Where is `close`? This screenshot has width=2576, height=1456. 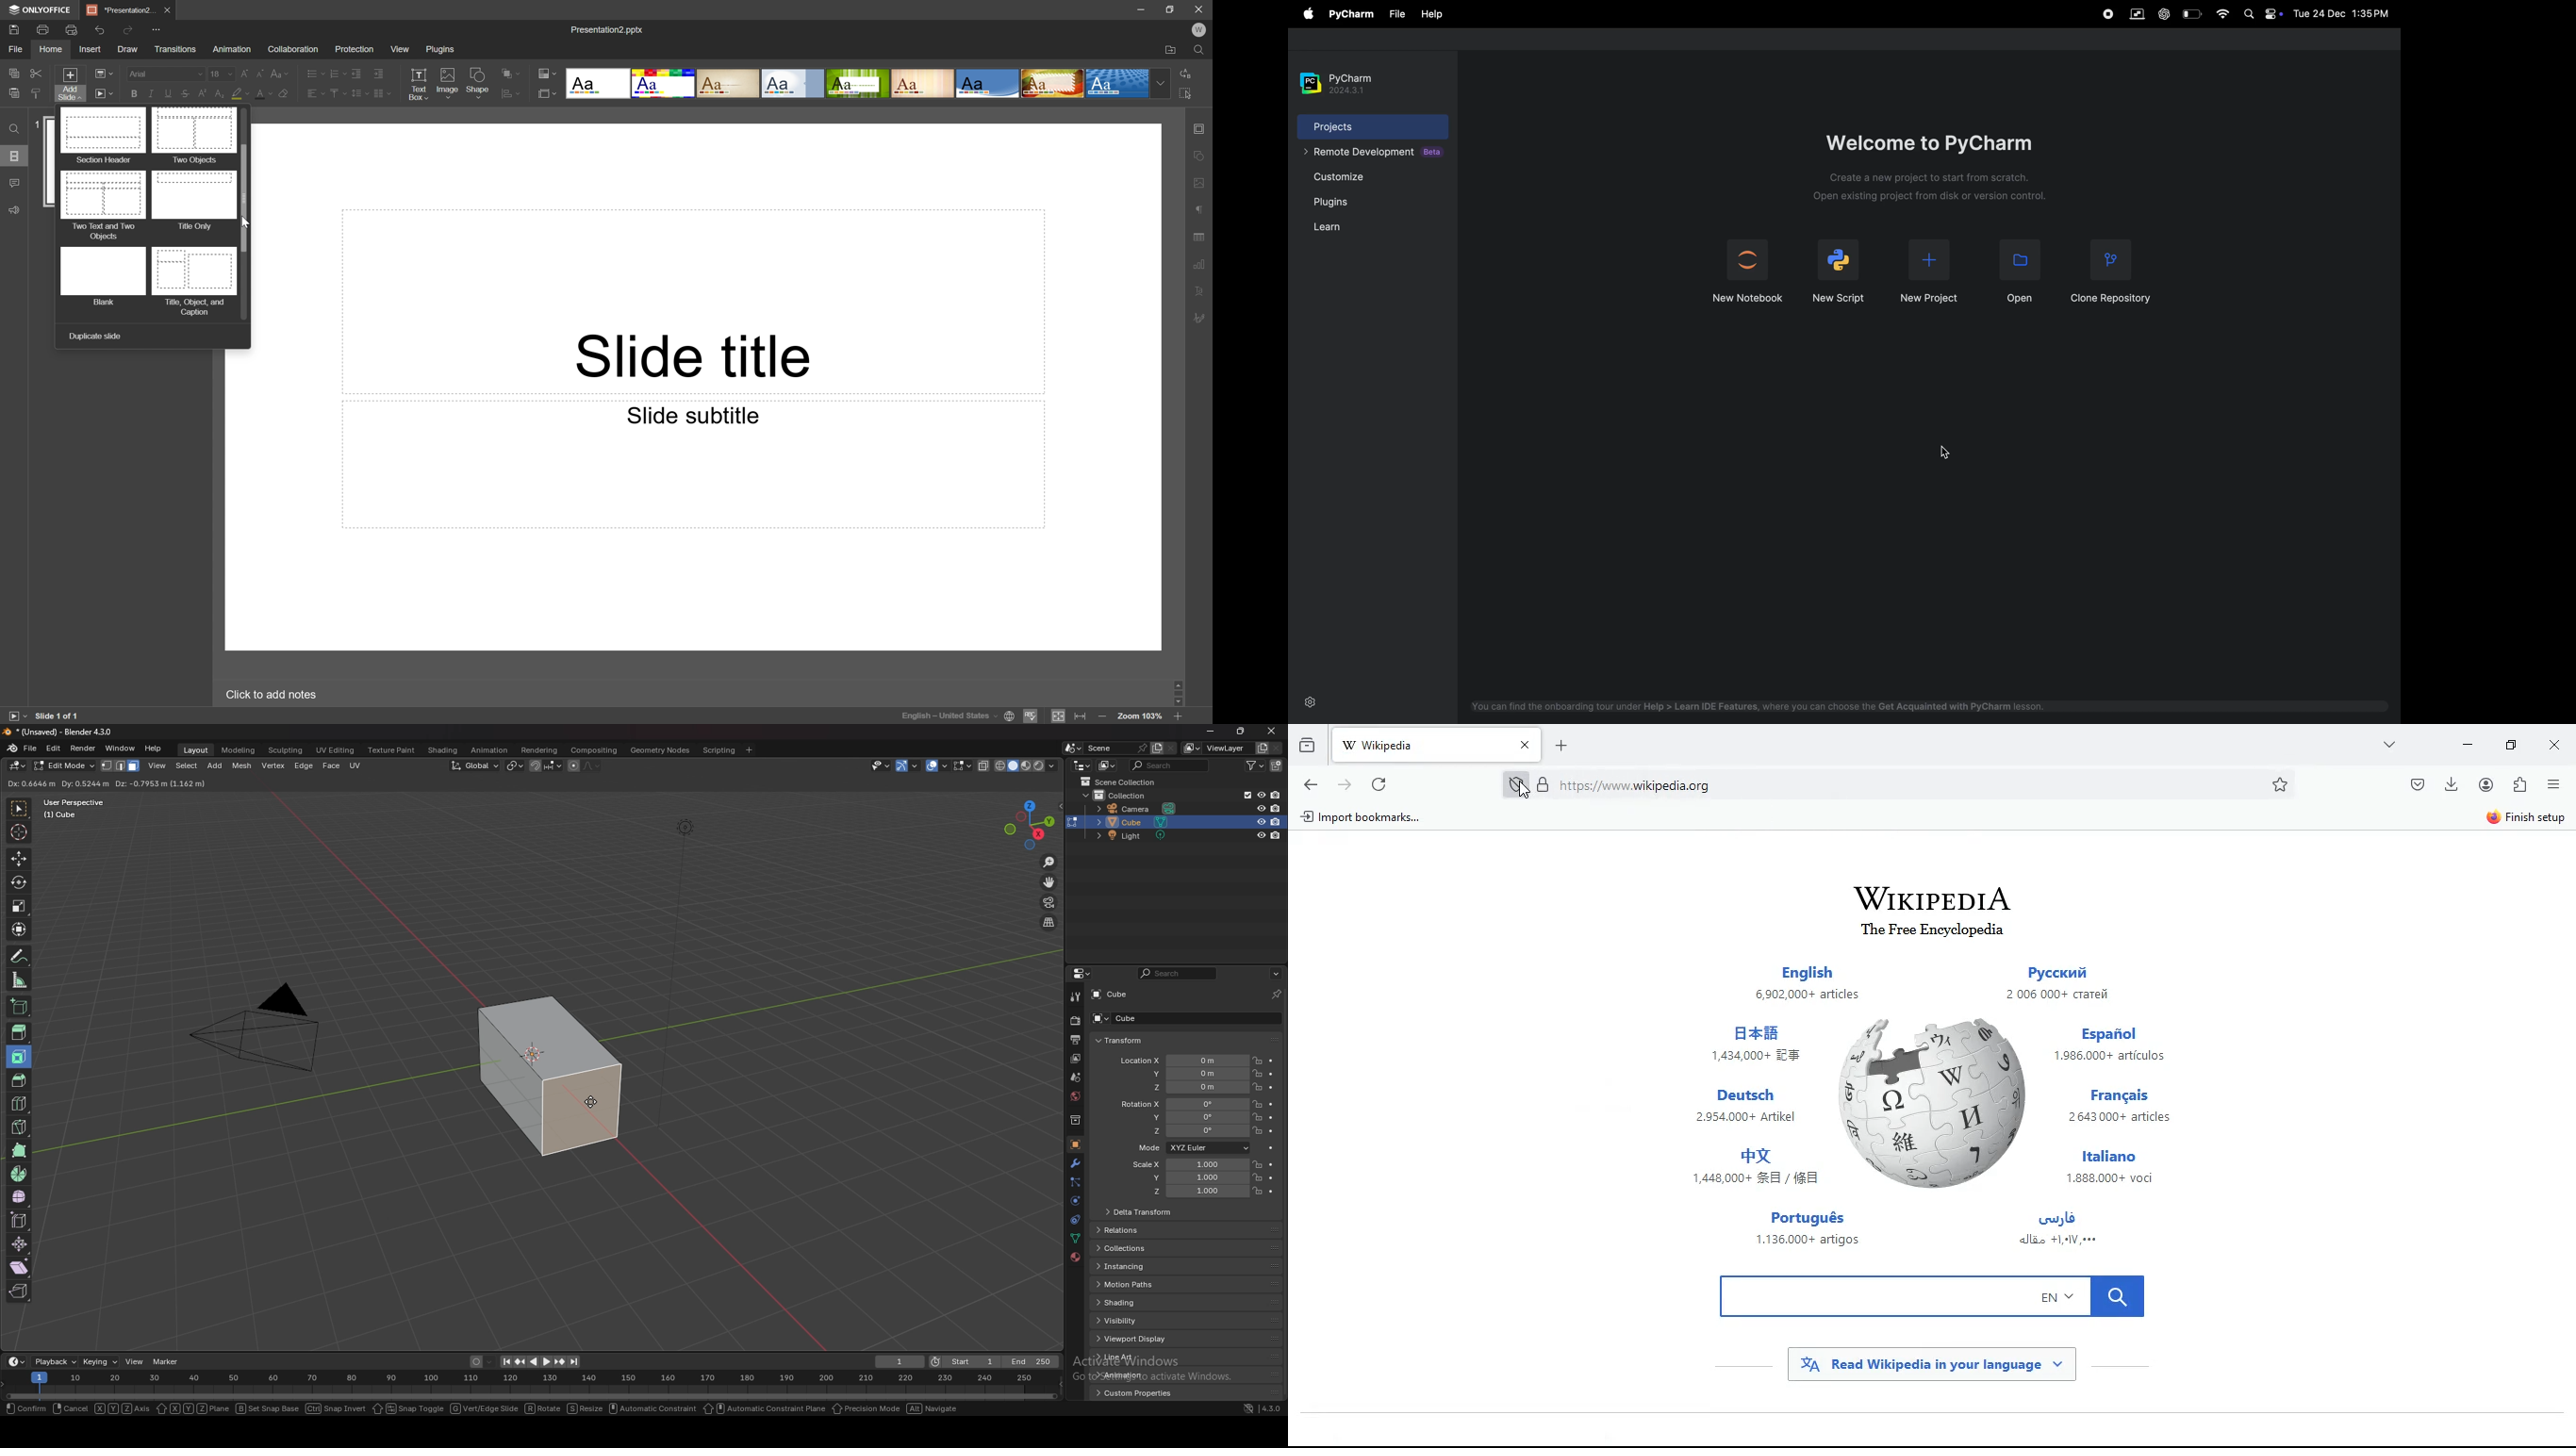 close is located at coordinates (1273, 732).